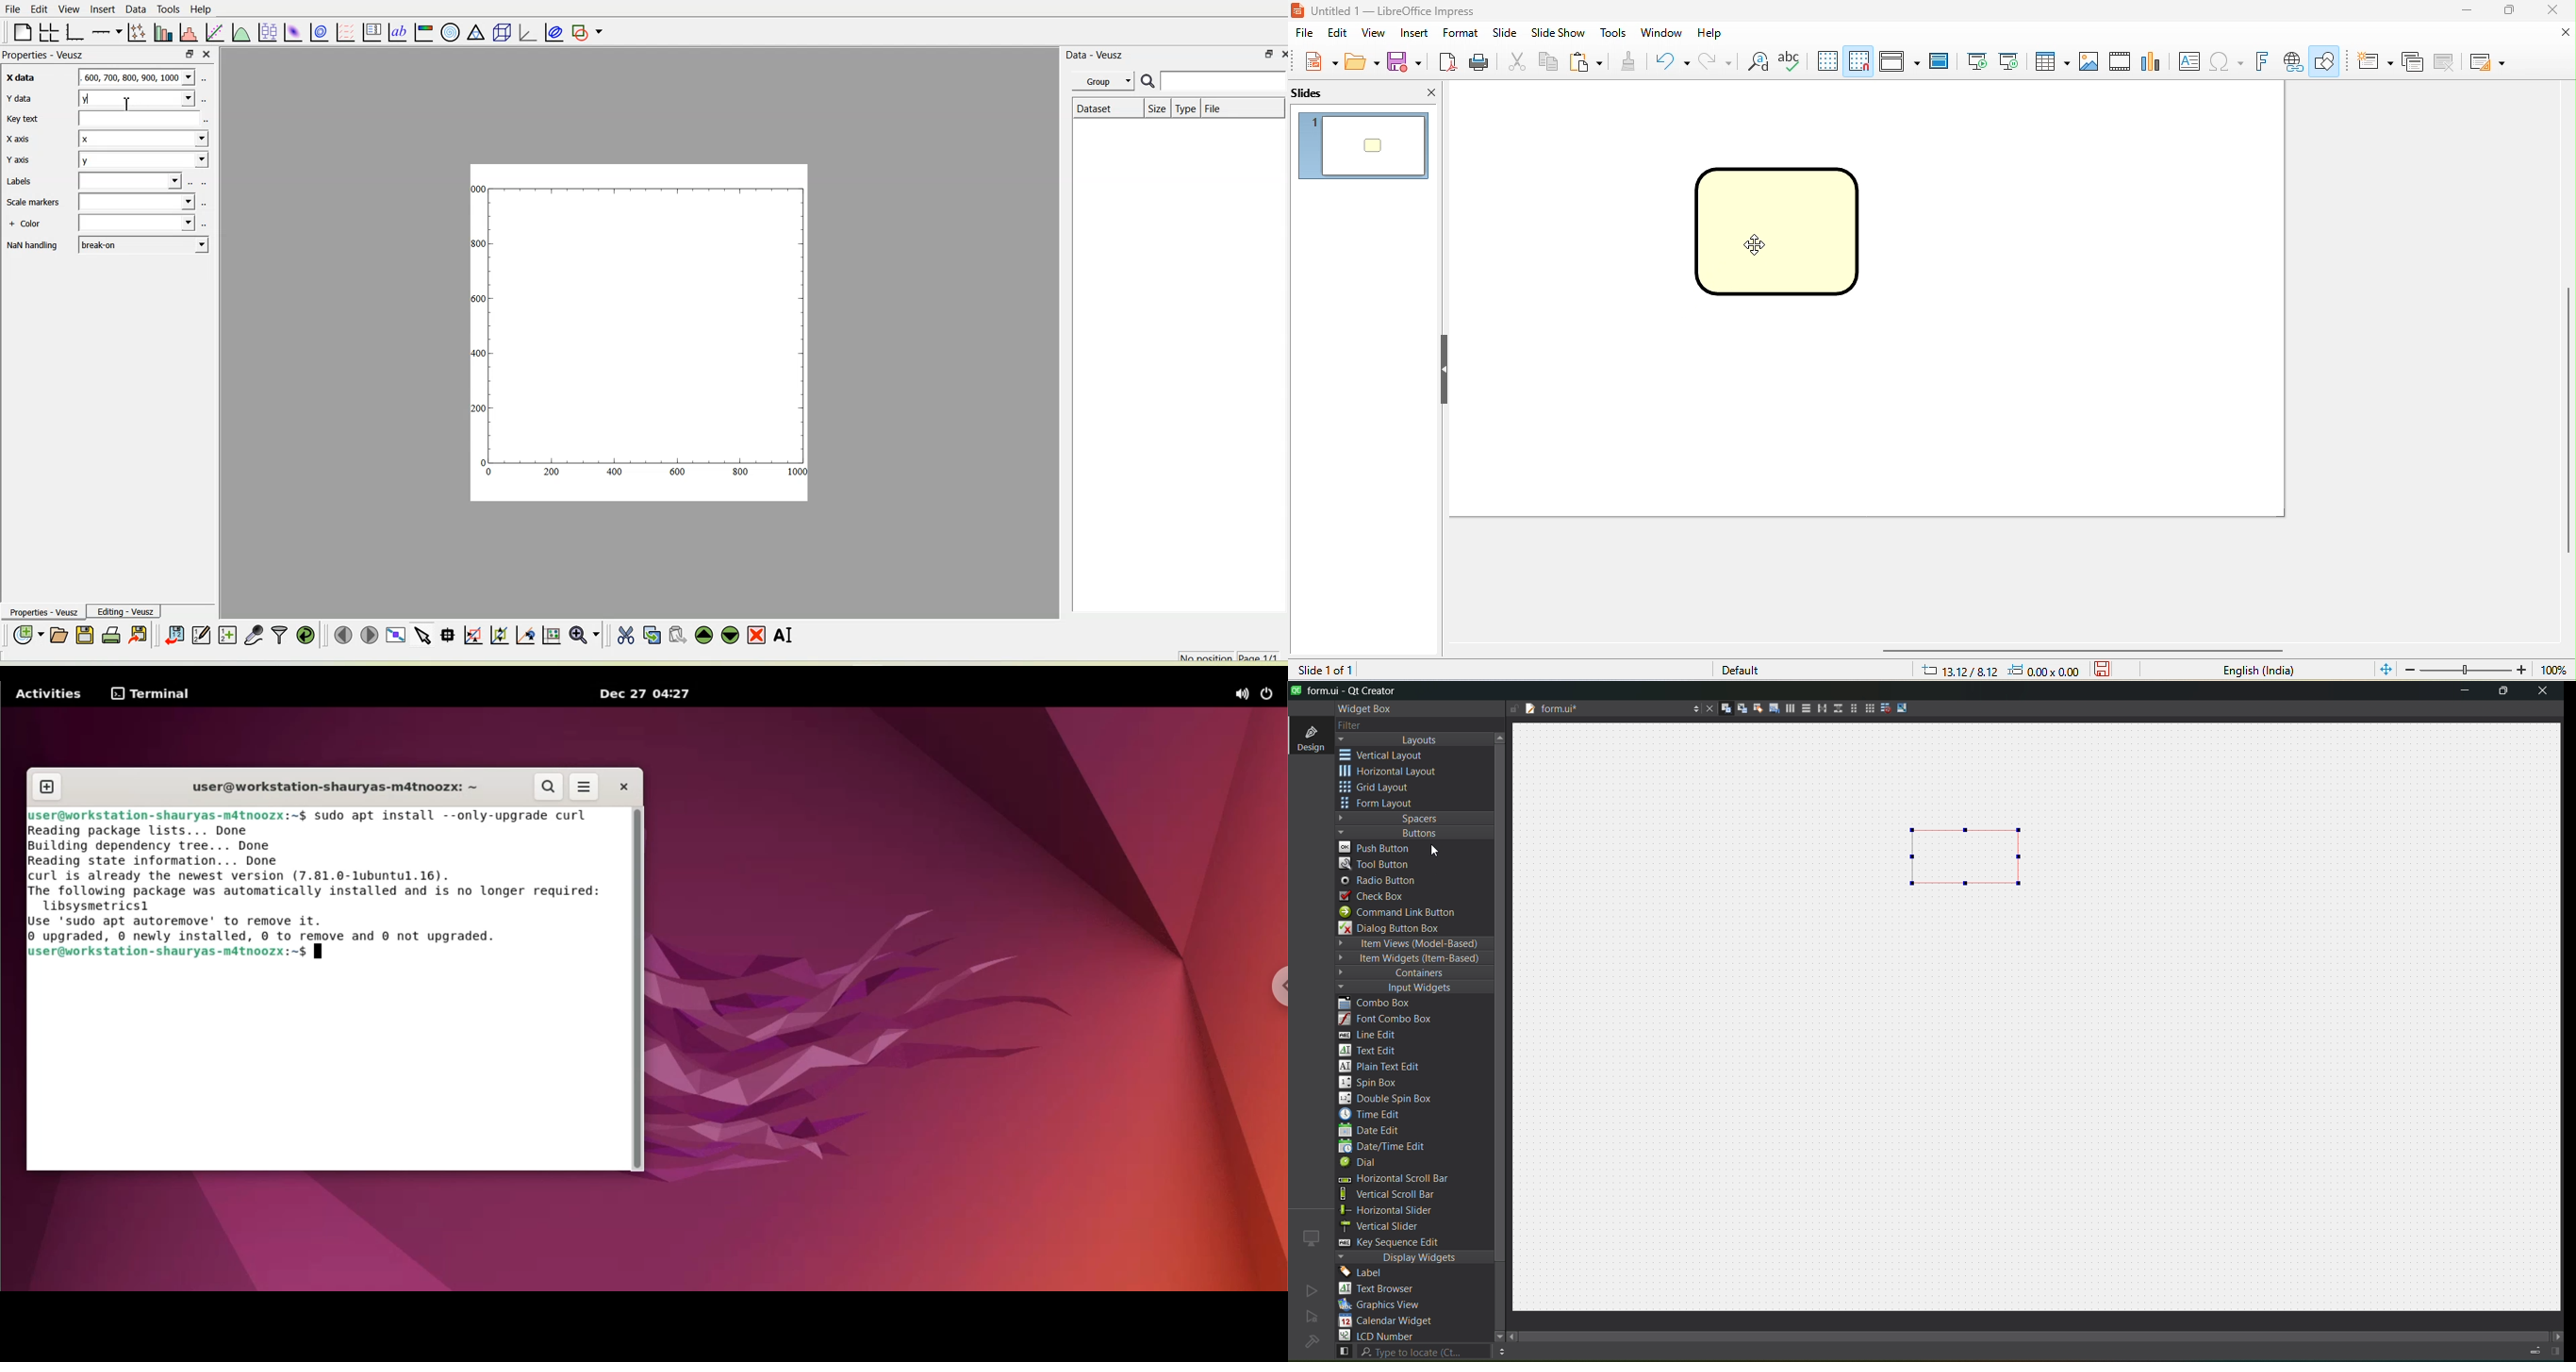 This screenshot has height=1372, width=2576. I want to click on Remove the selected widget, so click(756, 636).